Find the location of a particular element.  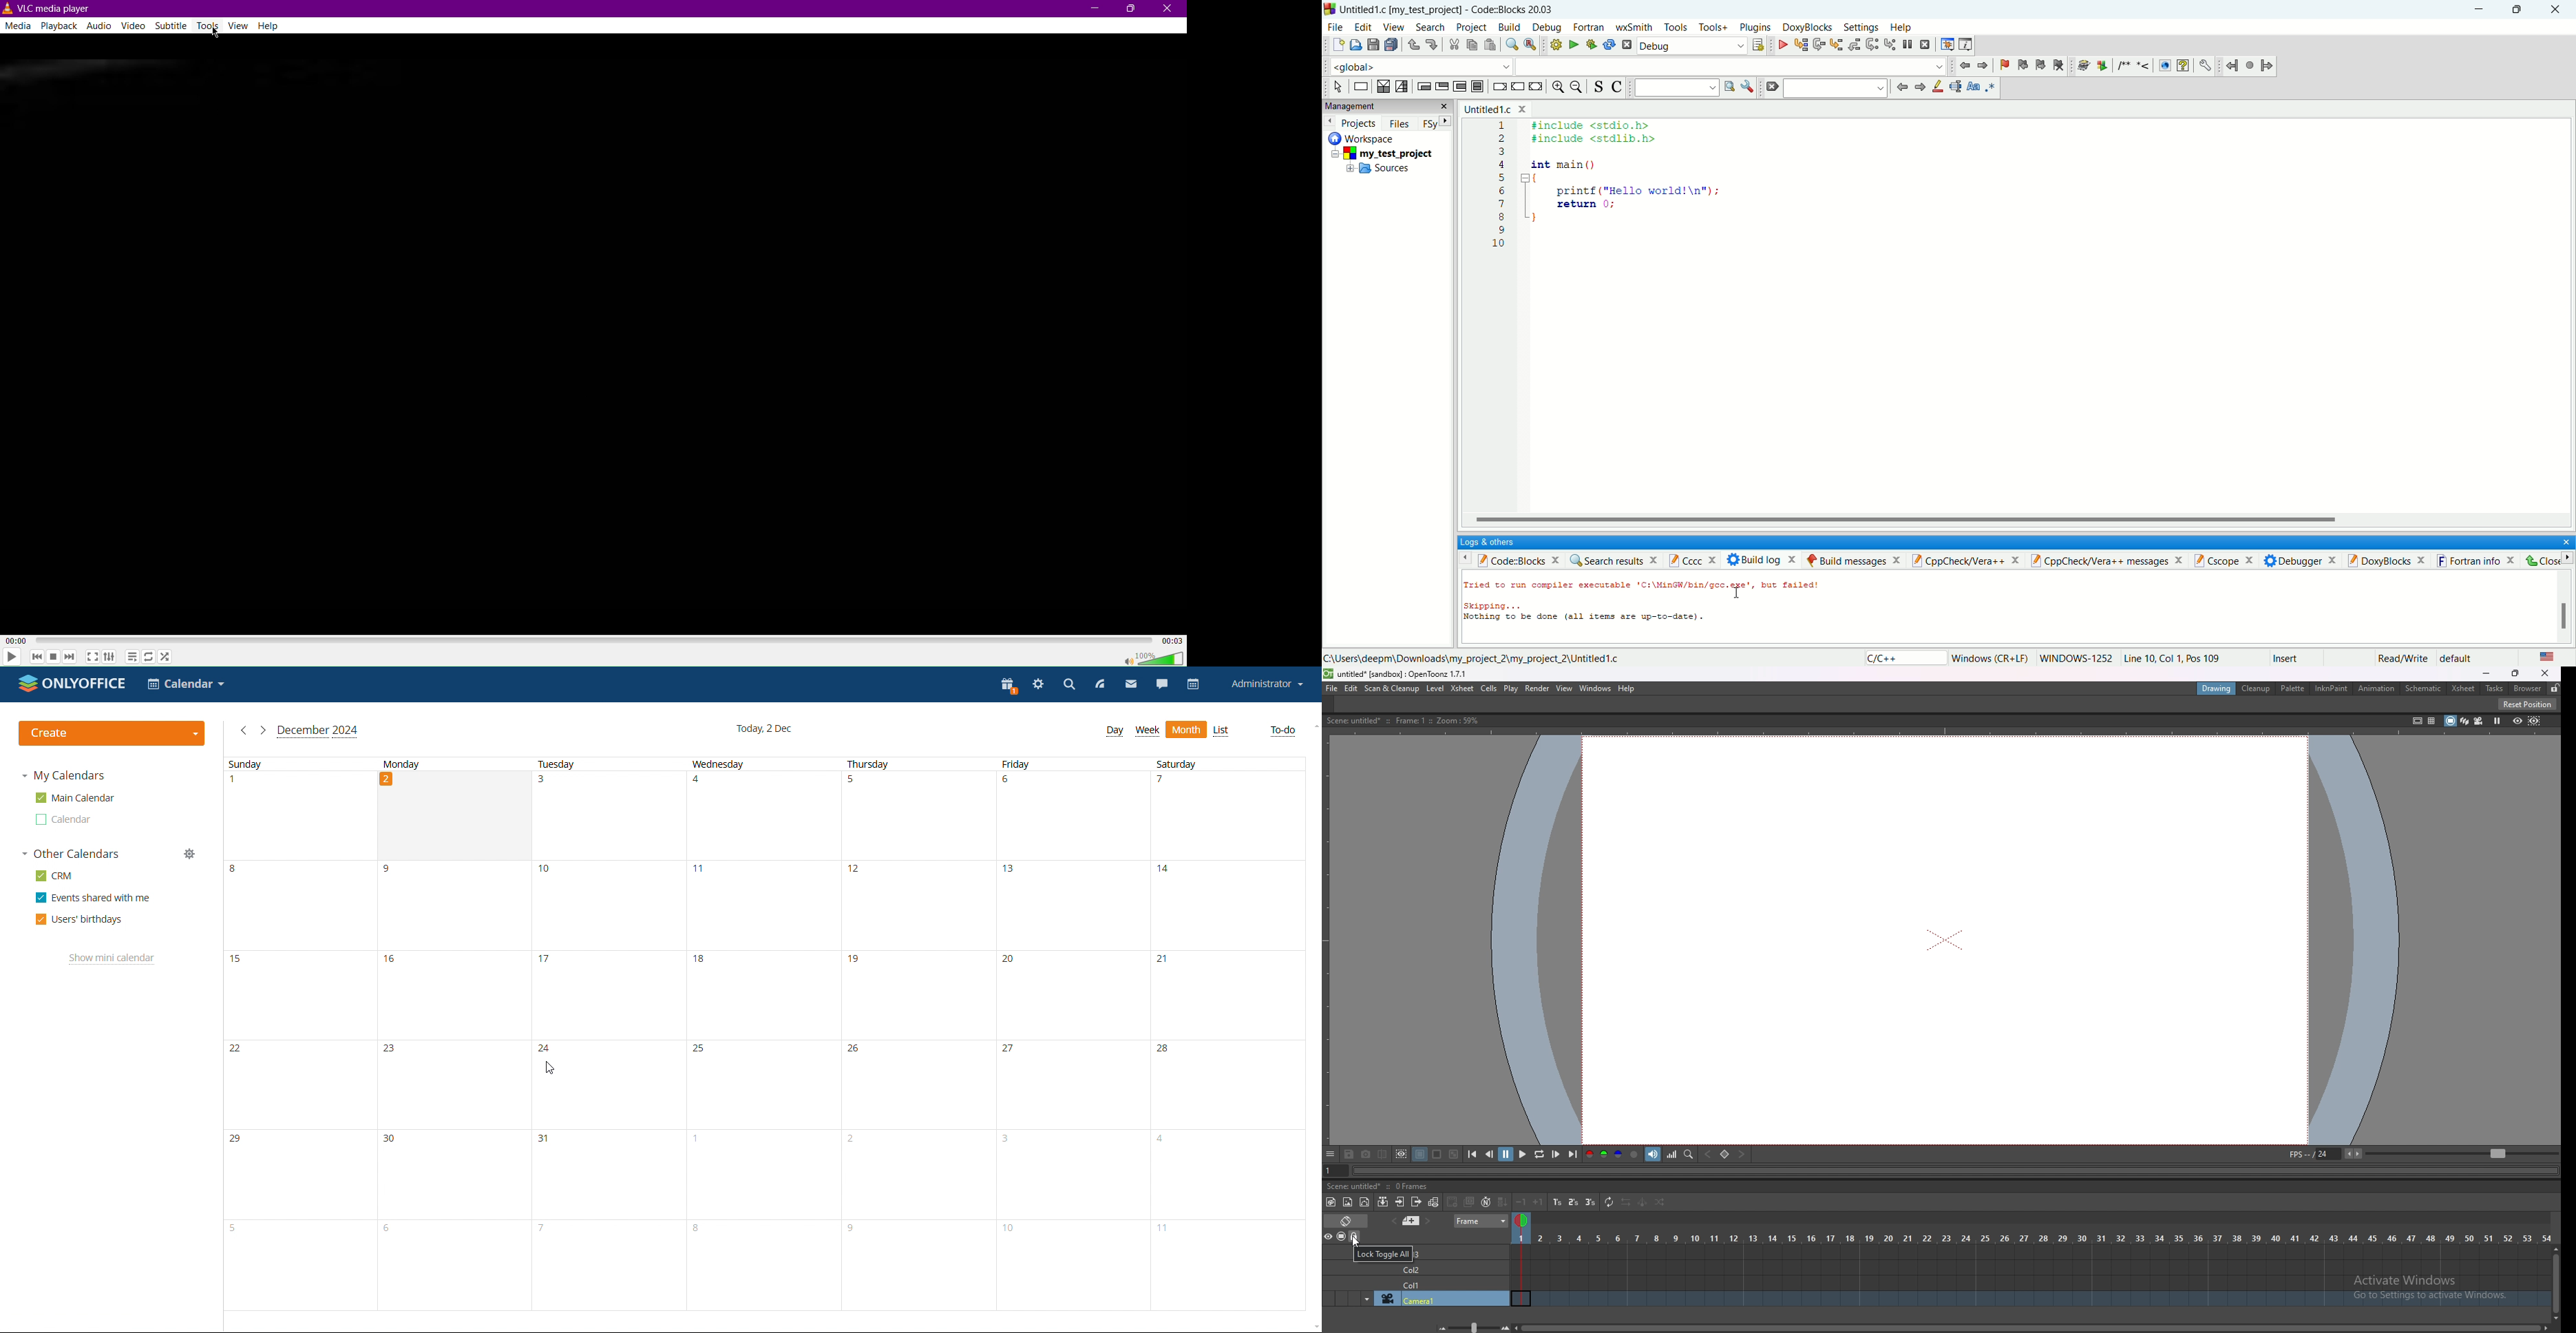

Playlist is located at coordinates (134, 657).